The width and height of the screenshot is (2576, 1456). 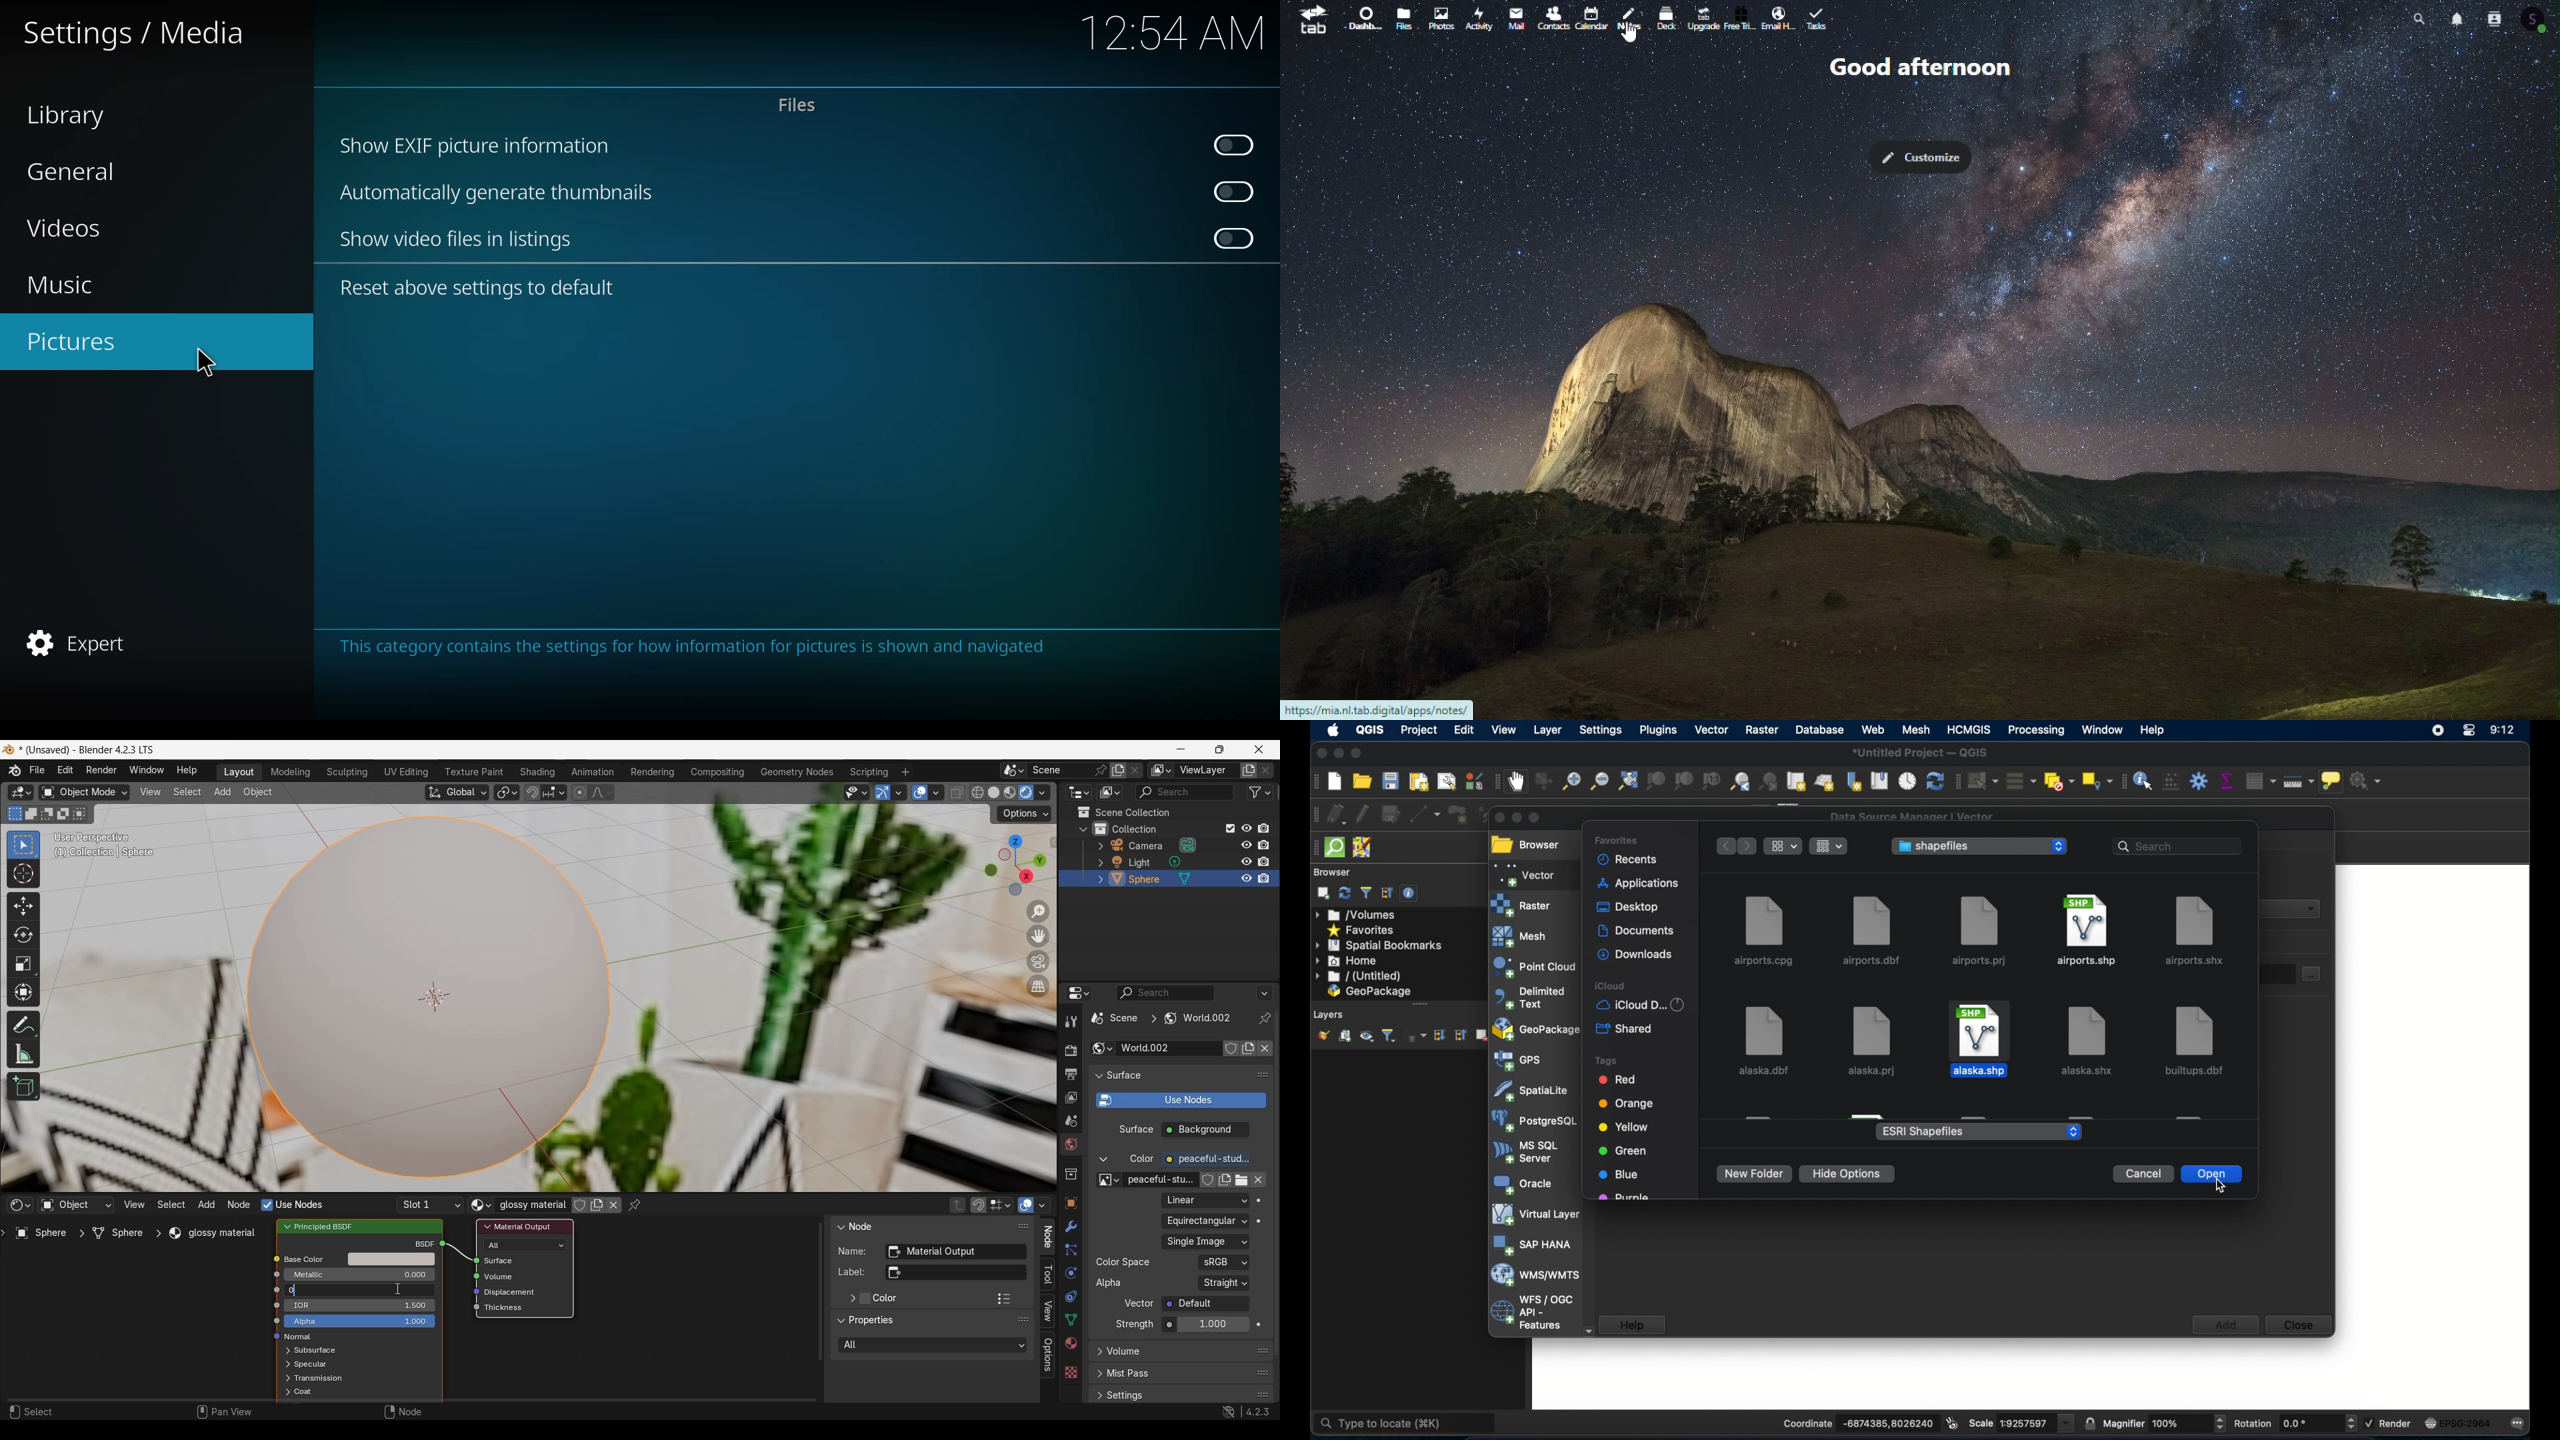 What do you see at coordinates (269, 1304) in the screenshot?
I see `icon` at bounding box center [269, 1304].